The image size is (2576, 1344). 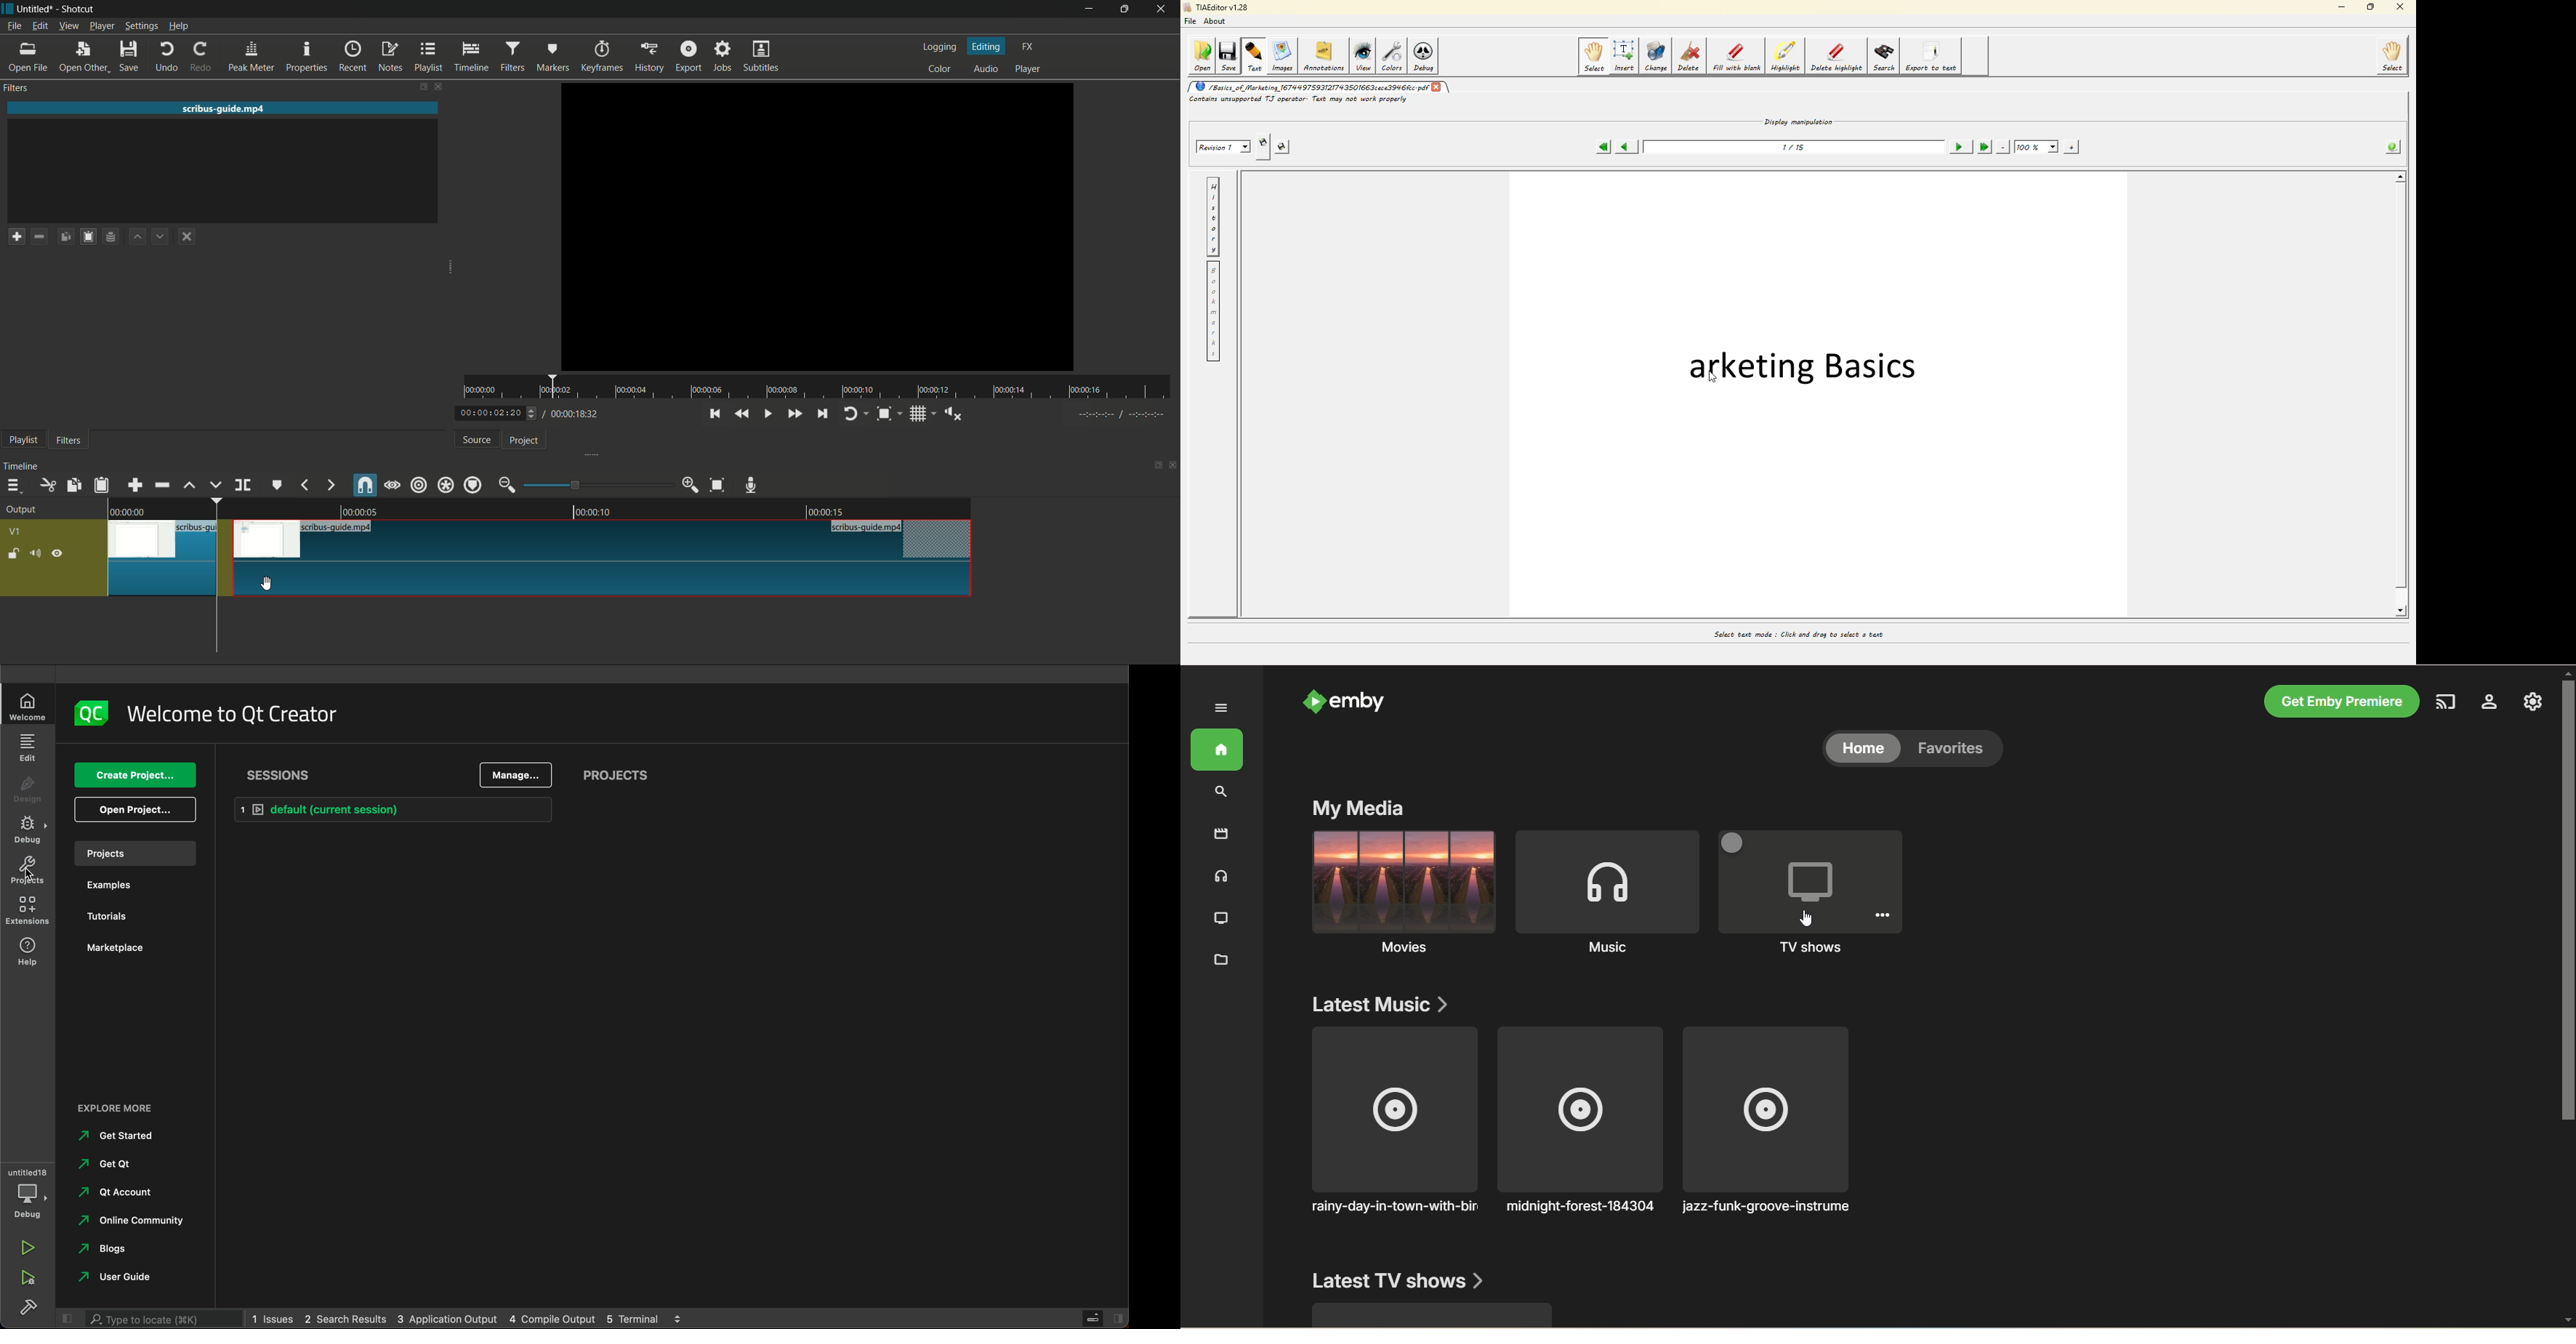 I want to click on open file, so click(x=25, y=56).